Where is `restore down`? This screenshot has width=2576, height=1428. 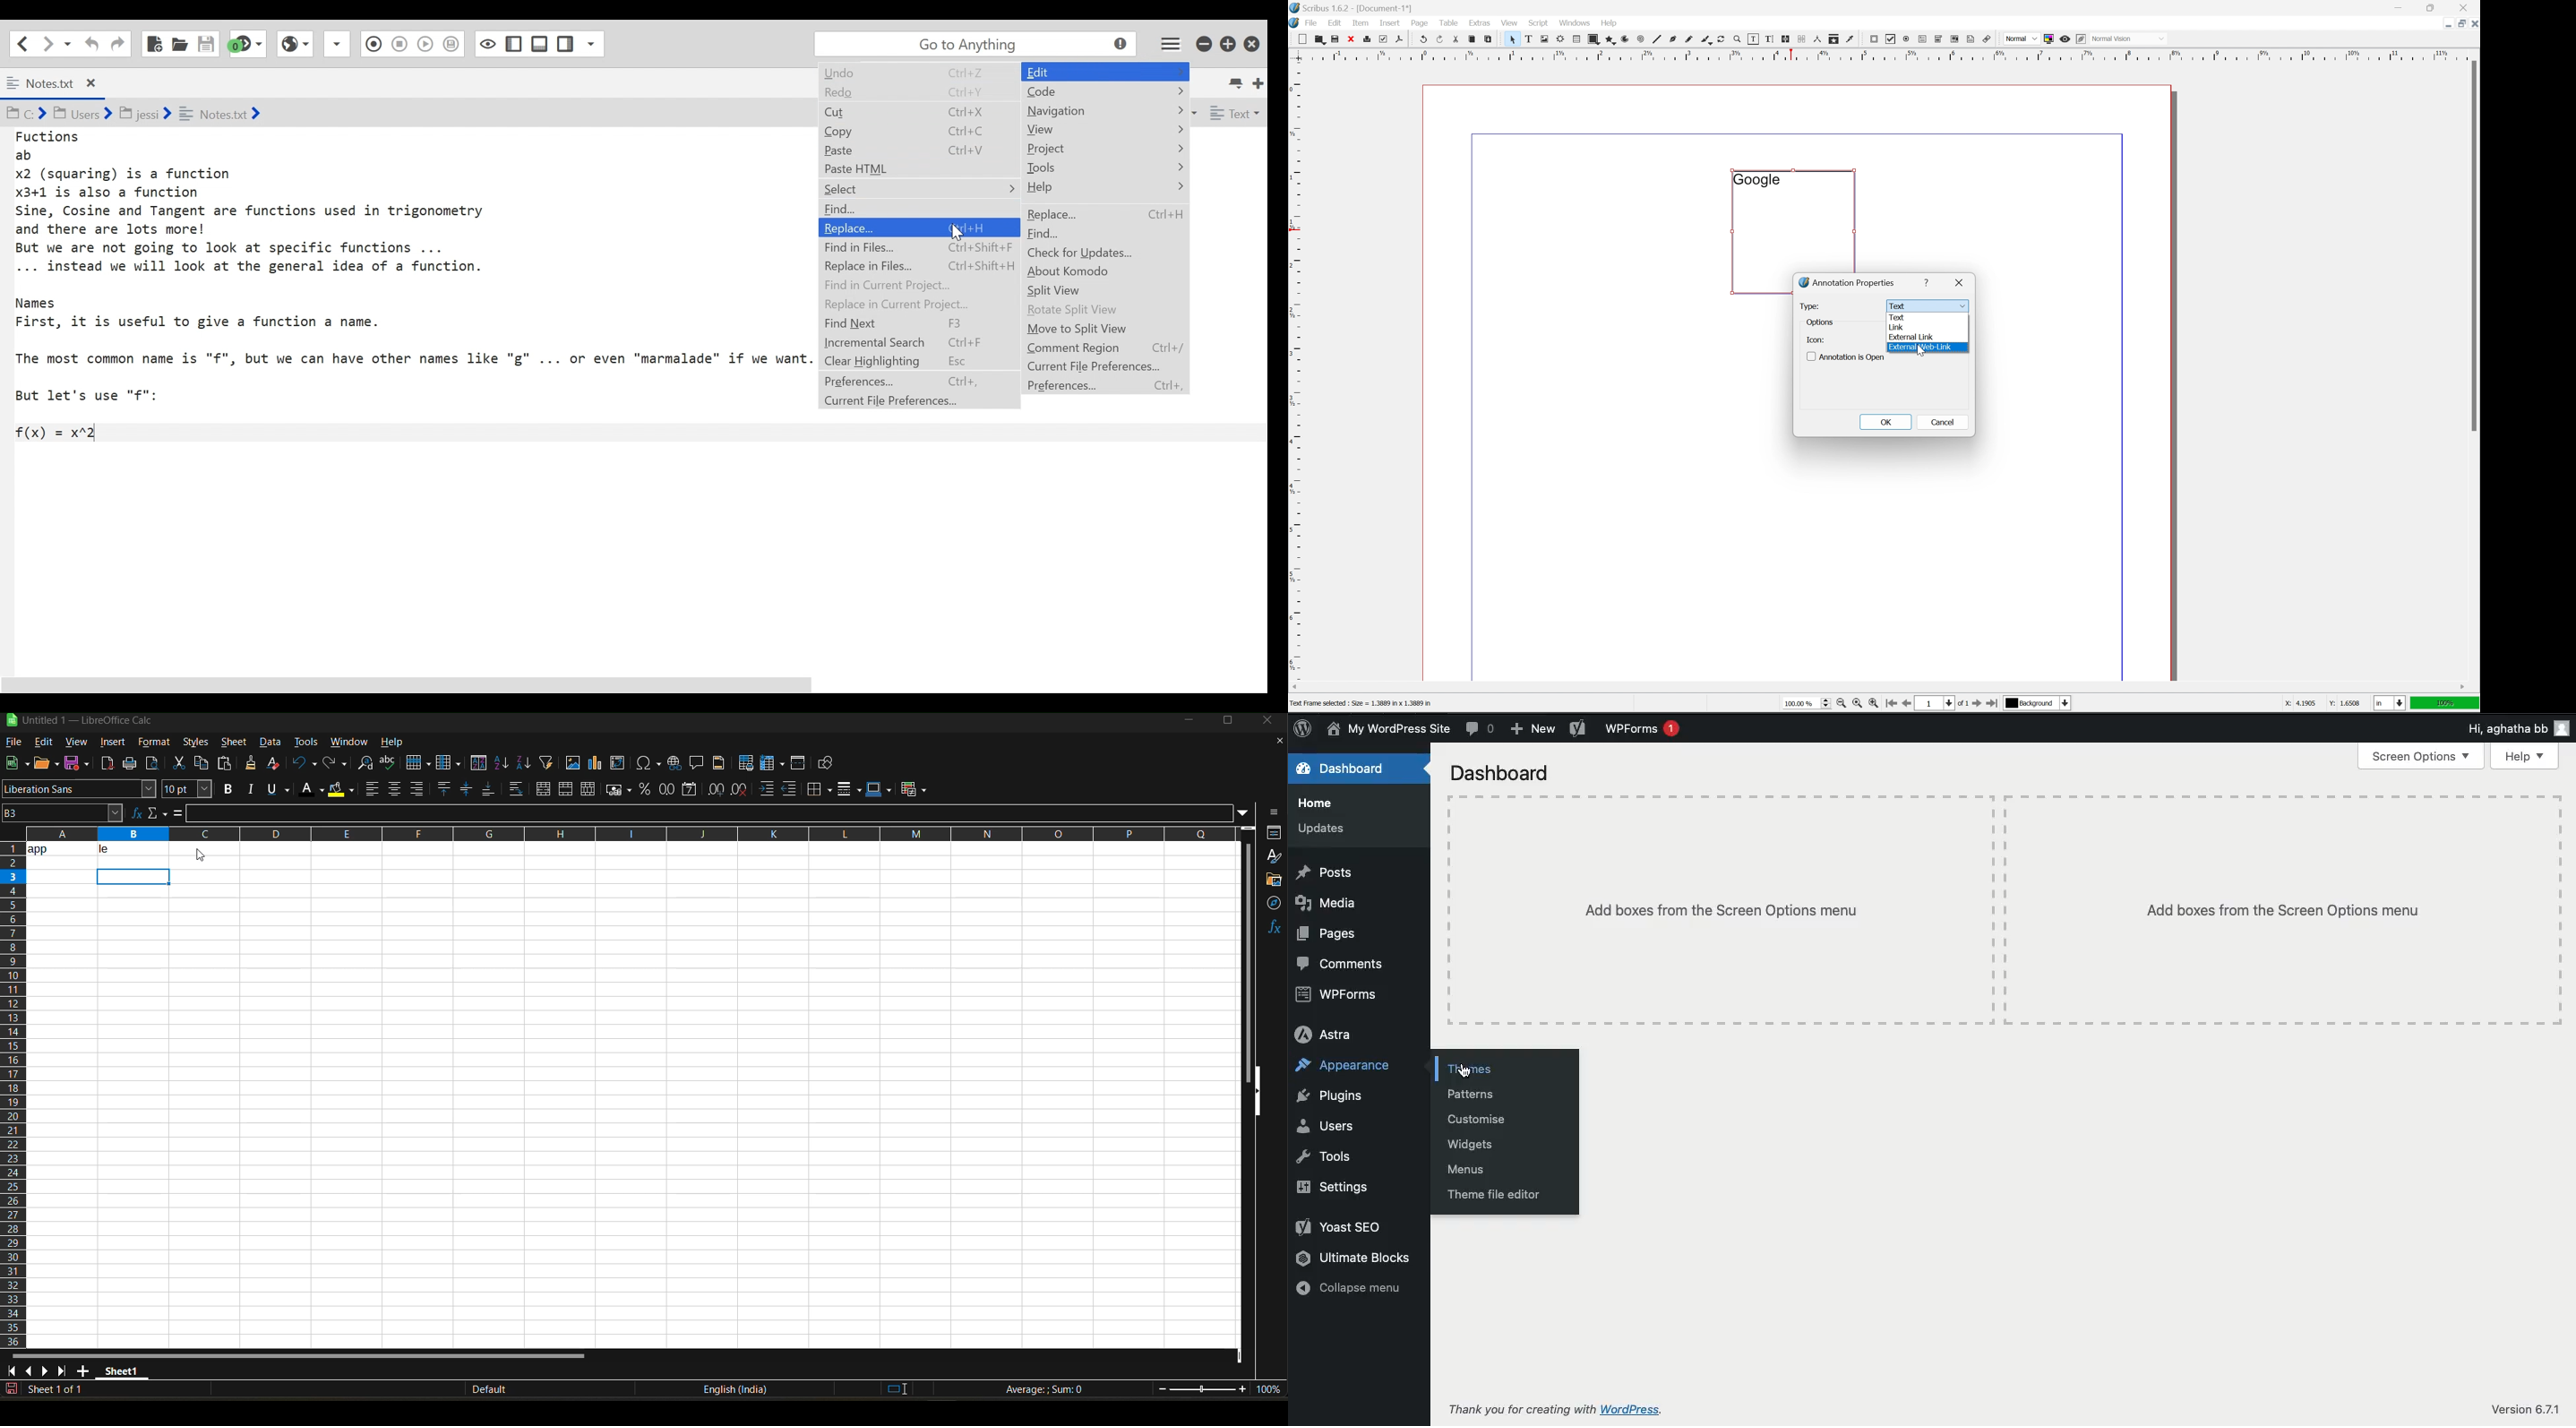 restore down is located at coordinates (2434, 7).